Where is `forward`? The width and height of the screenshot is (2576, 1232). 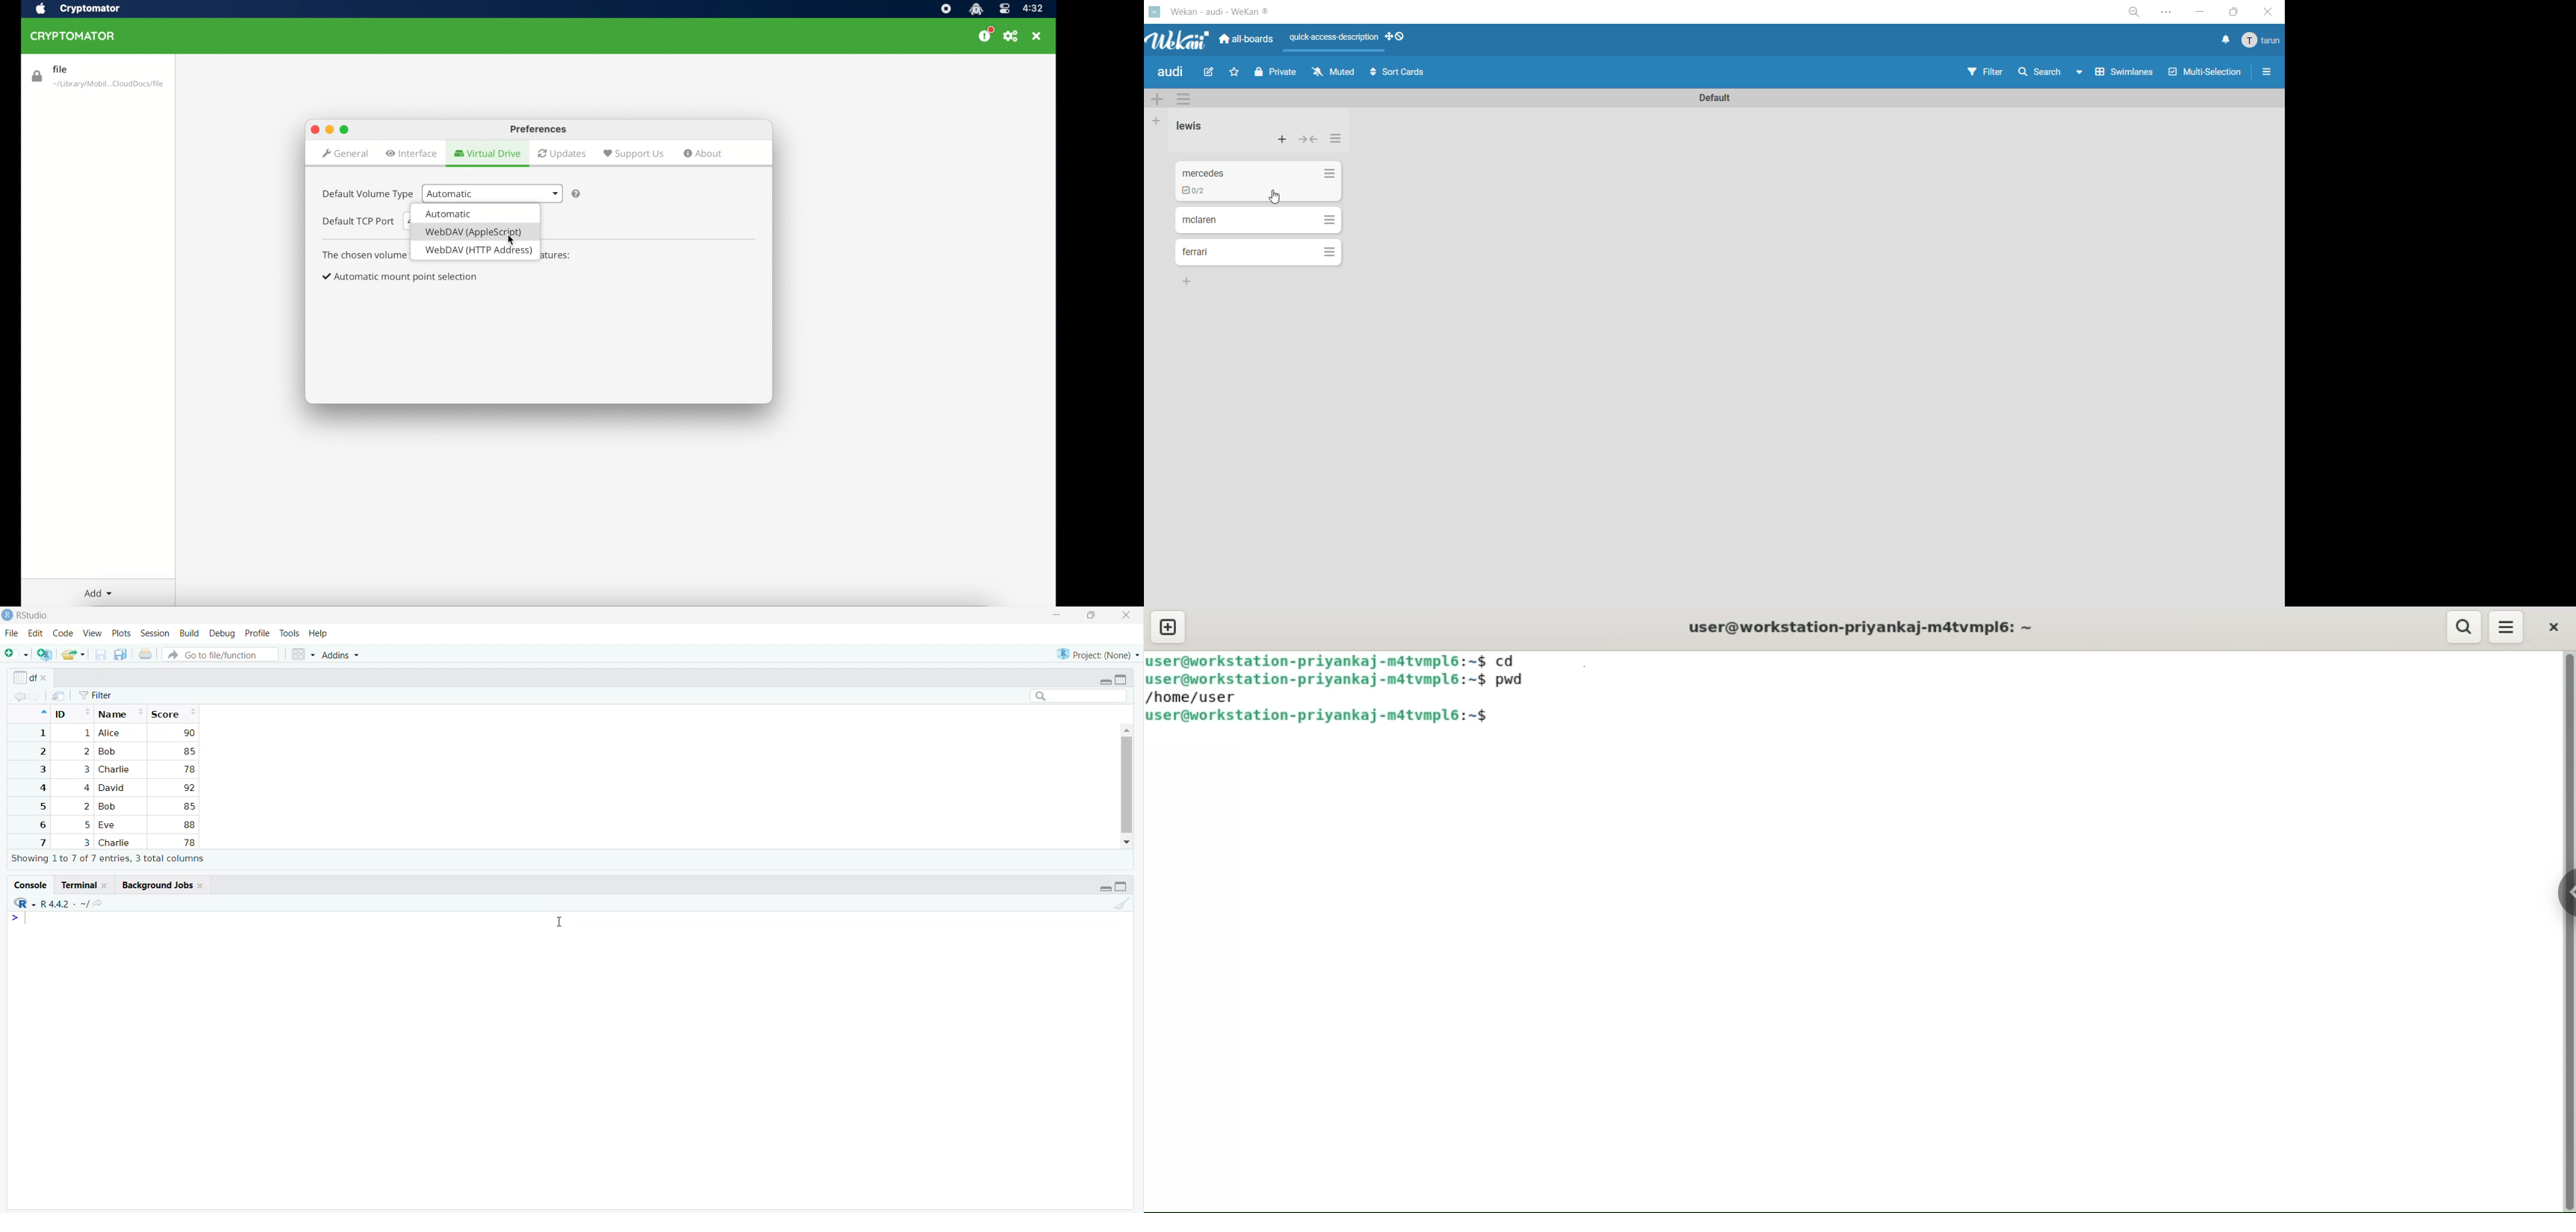
forward is located at coordinates (37, 697).